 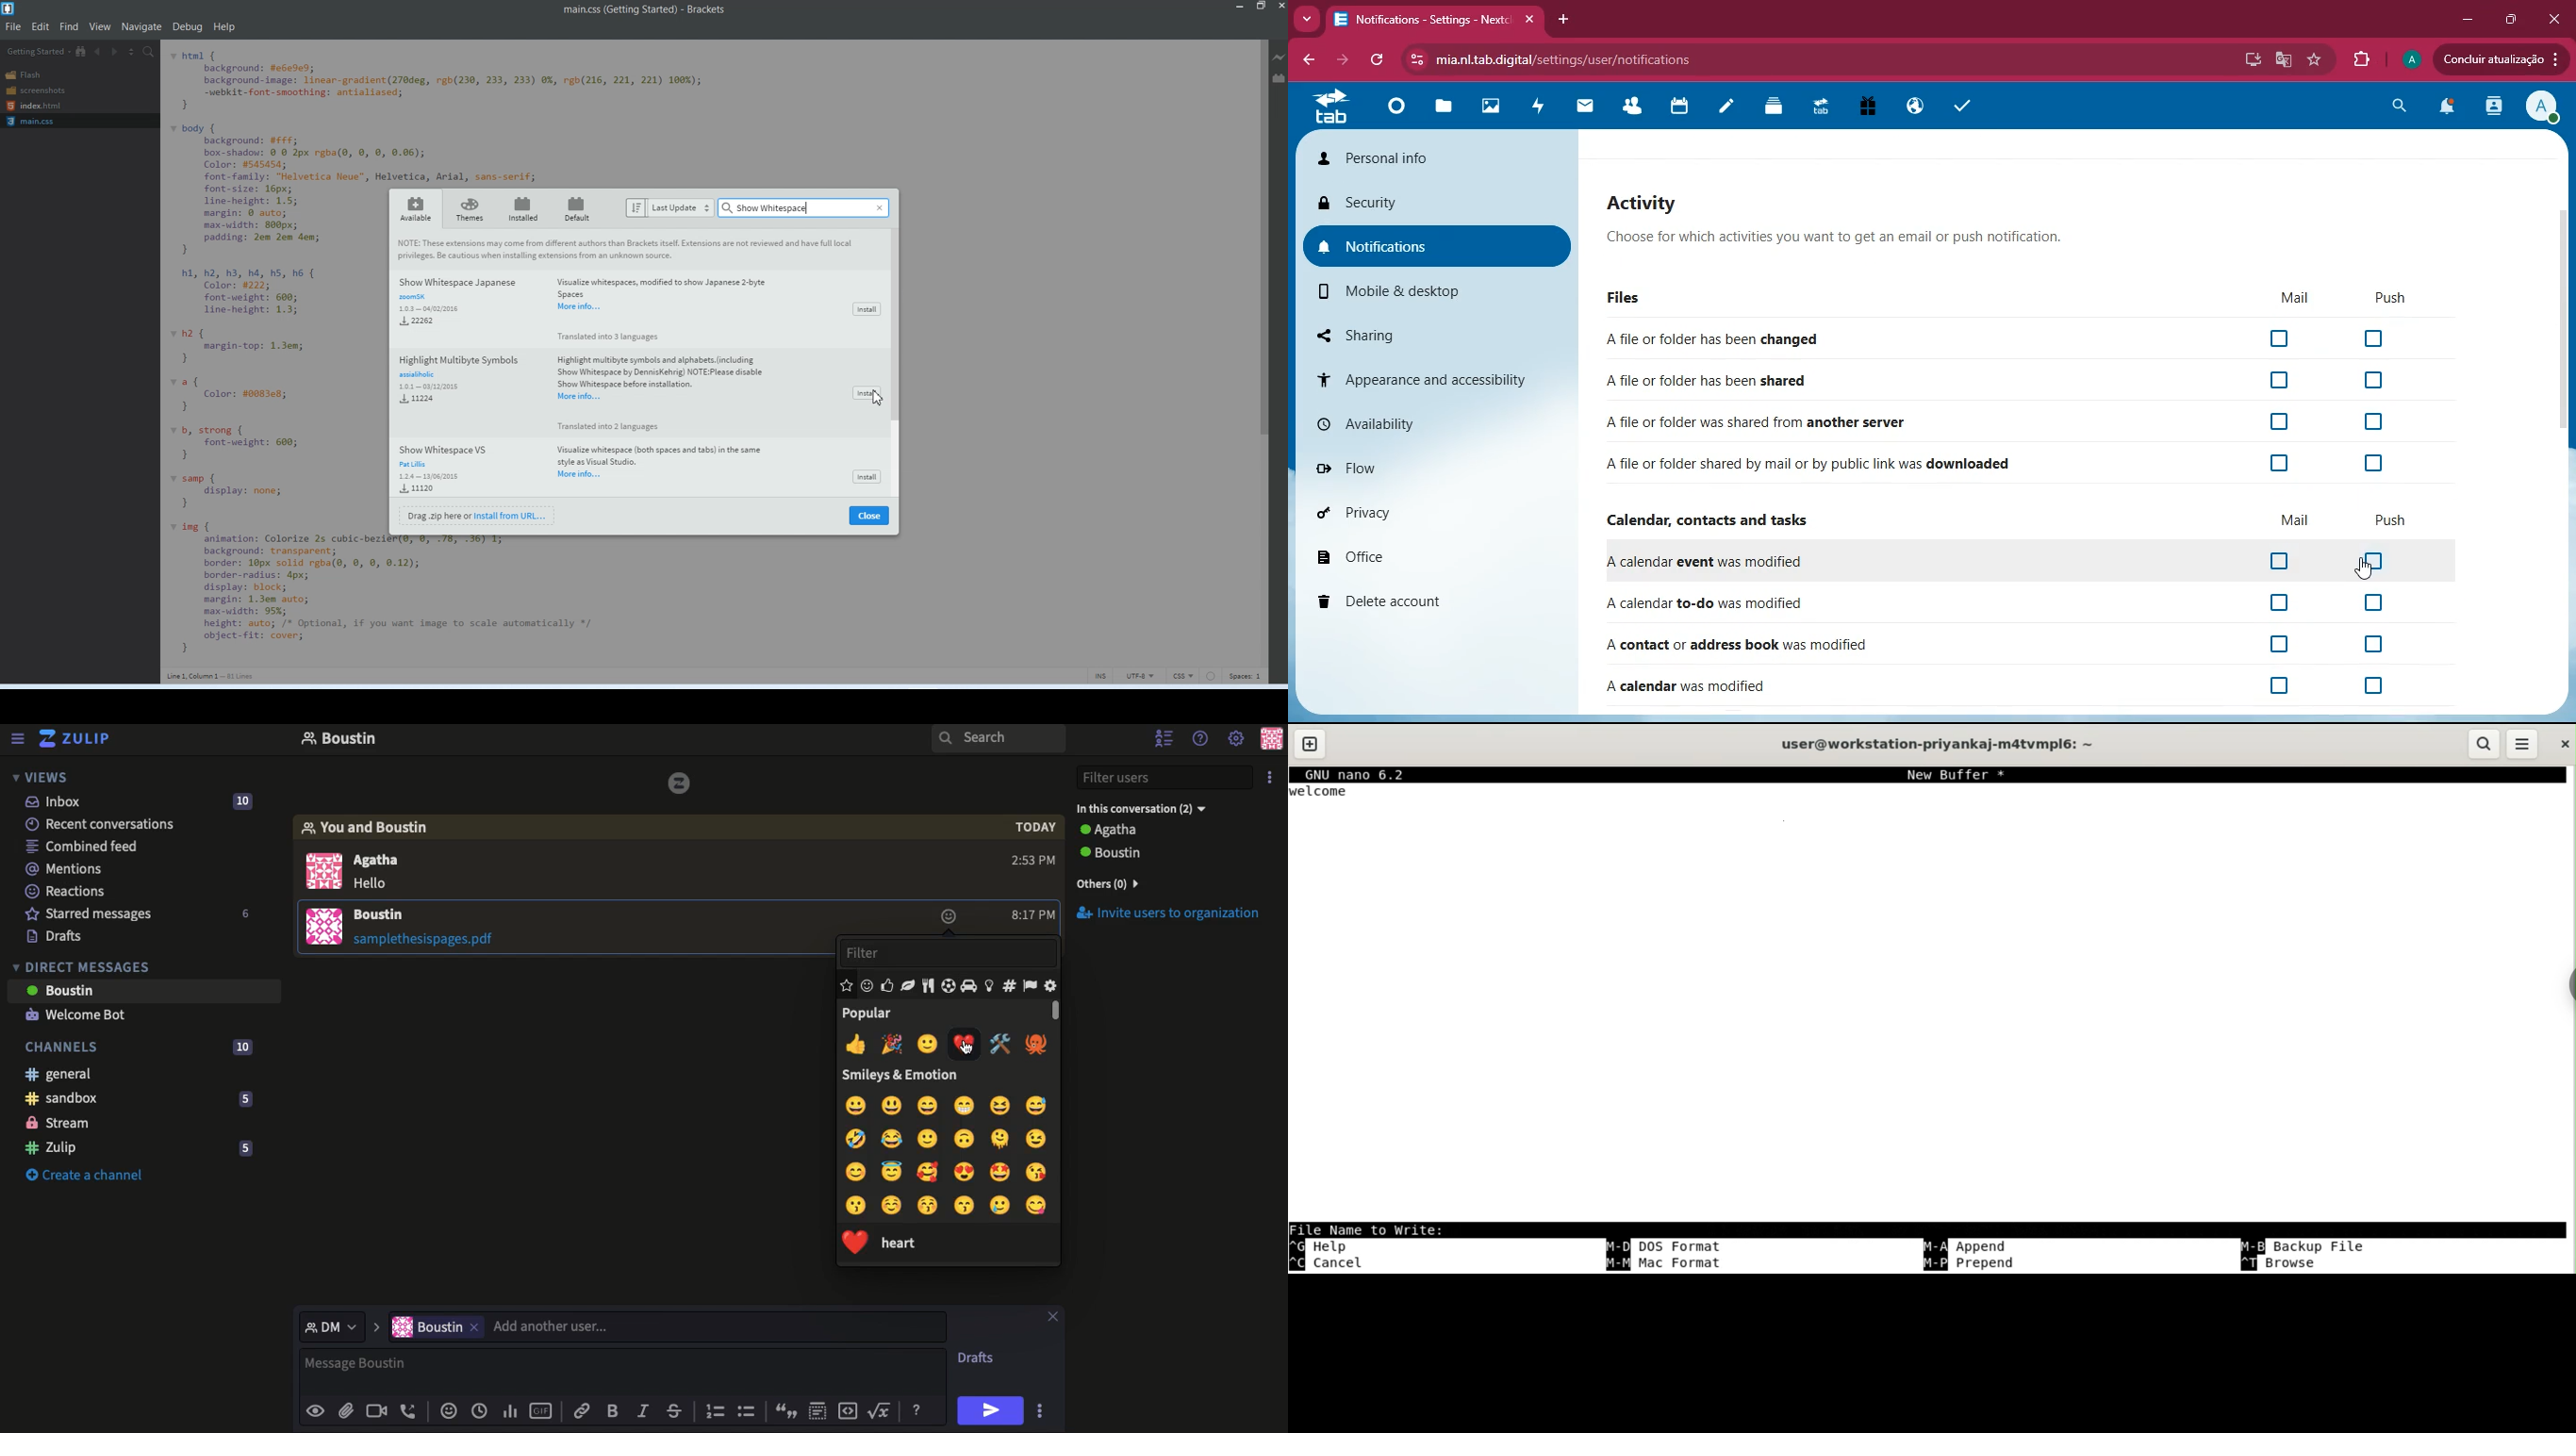 What do you see at coordinates (682, 783) in the screenshot?
I see `image` at bounding box center [682, 783].